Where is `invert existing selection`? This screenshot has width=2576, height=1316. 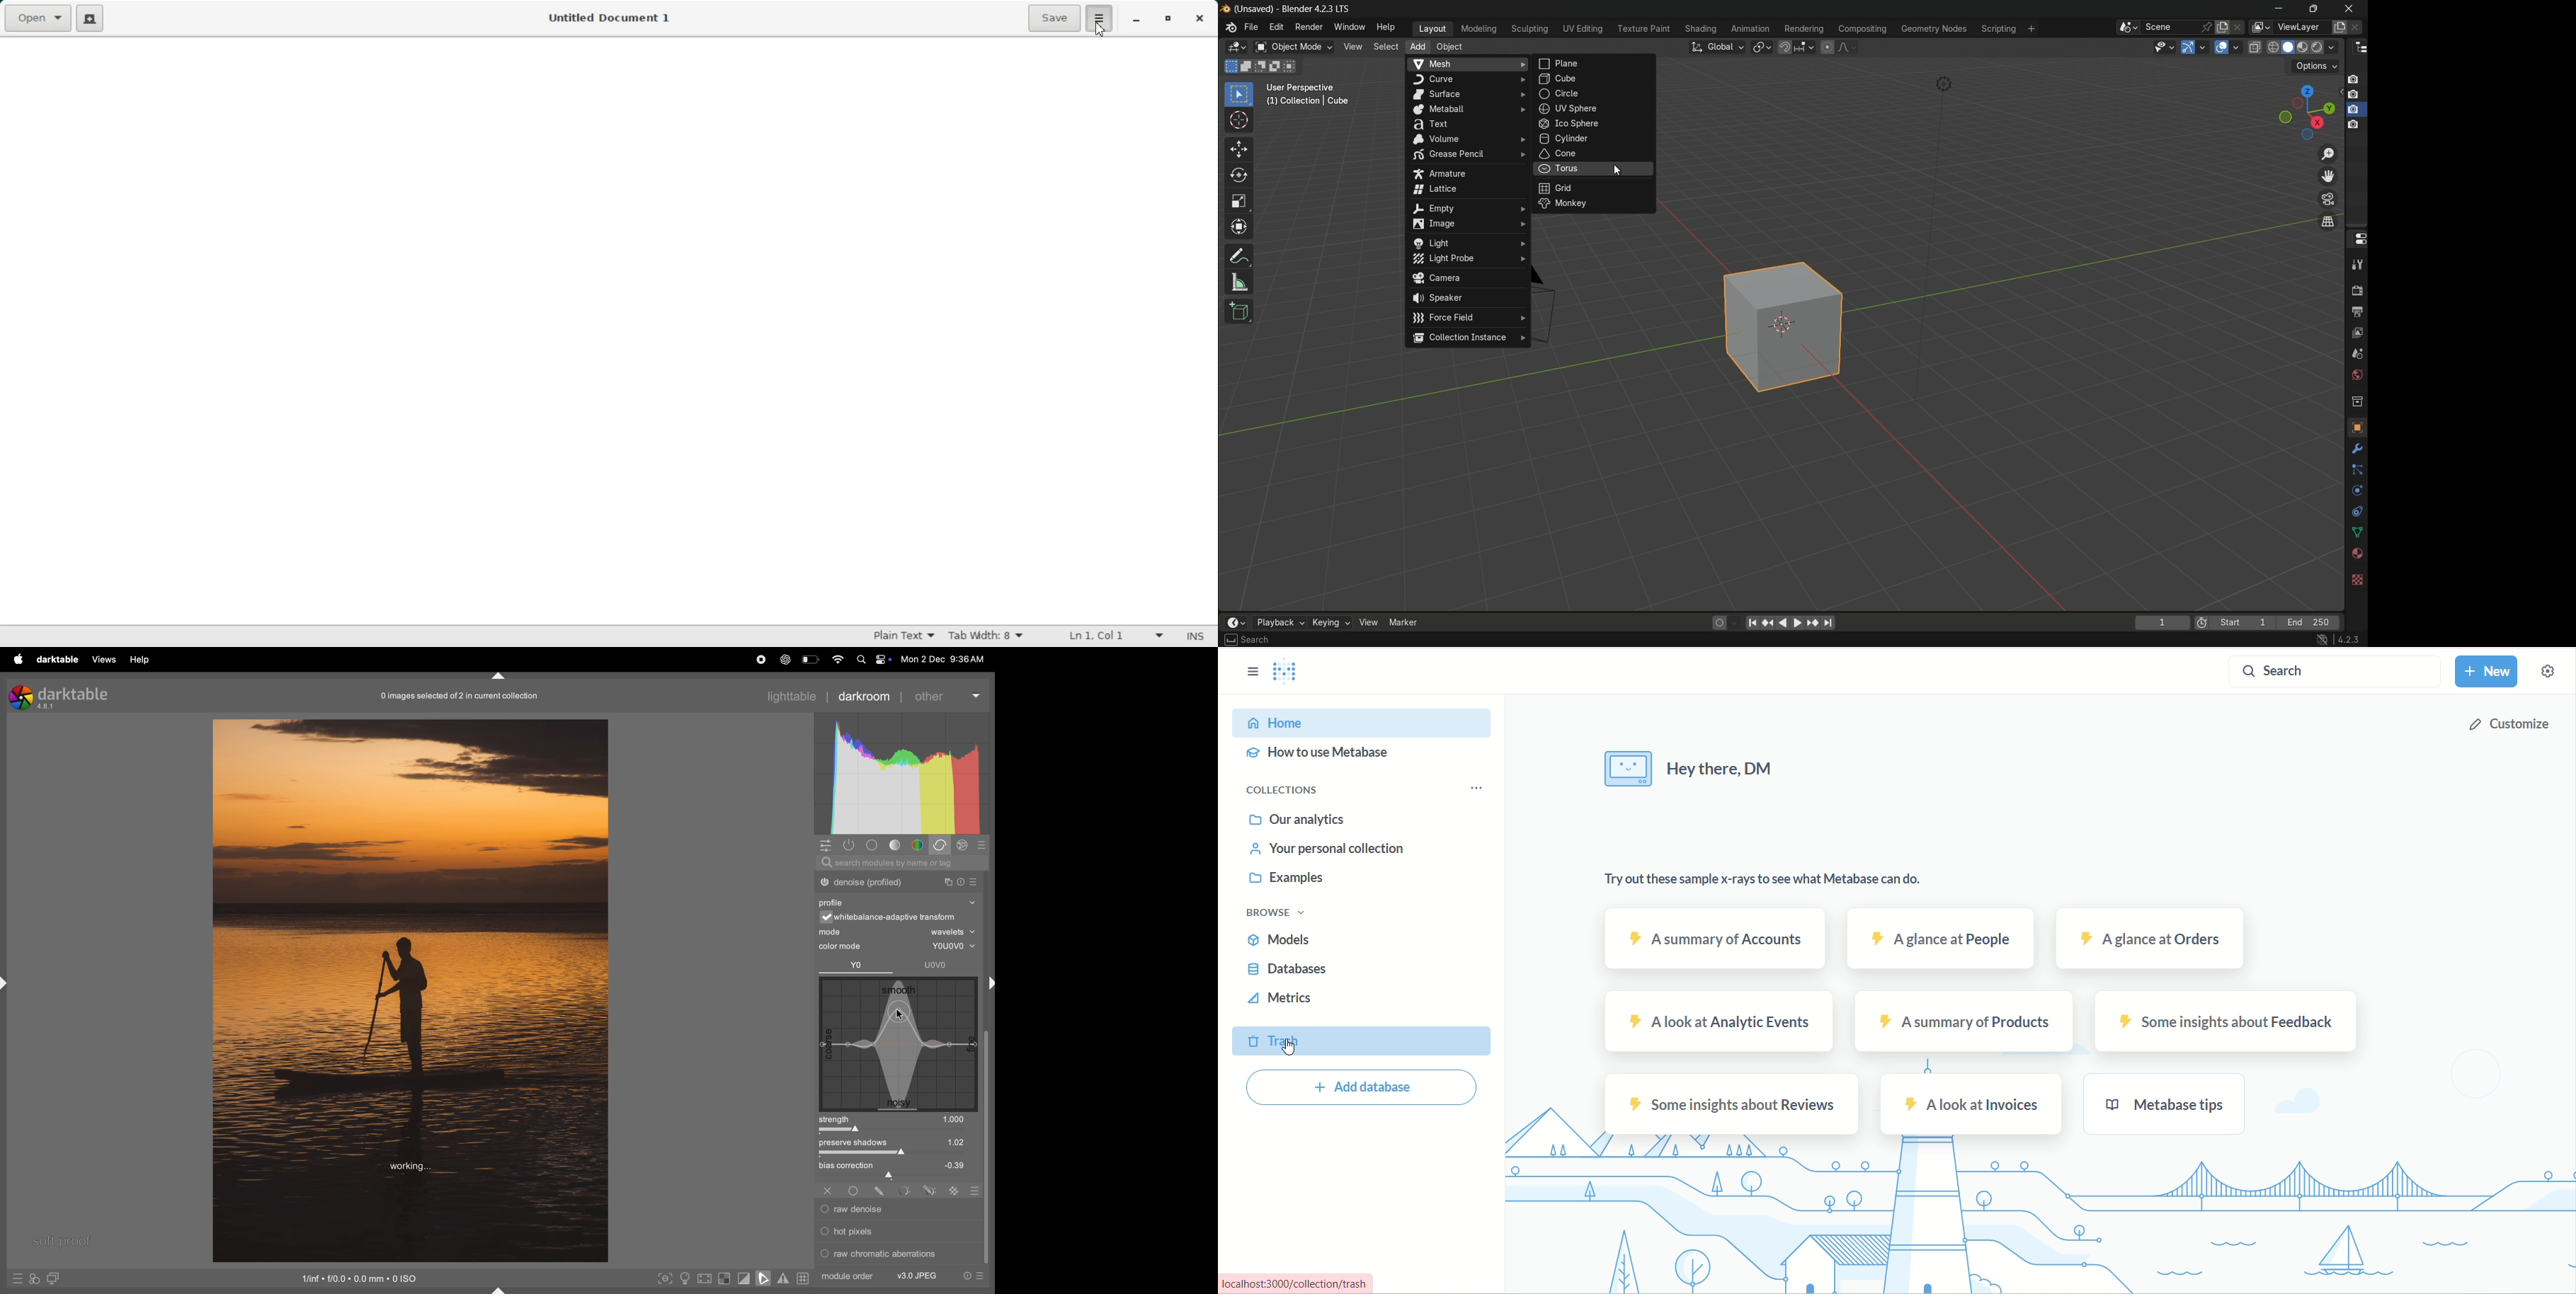 invert existing selection is located at coordinates (1278, 66).